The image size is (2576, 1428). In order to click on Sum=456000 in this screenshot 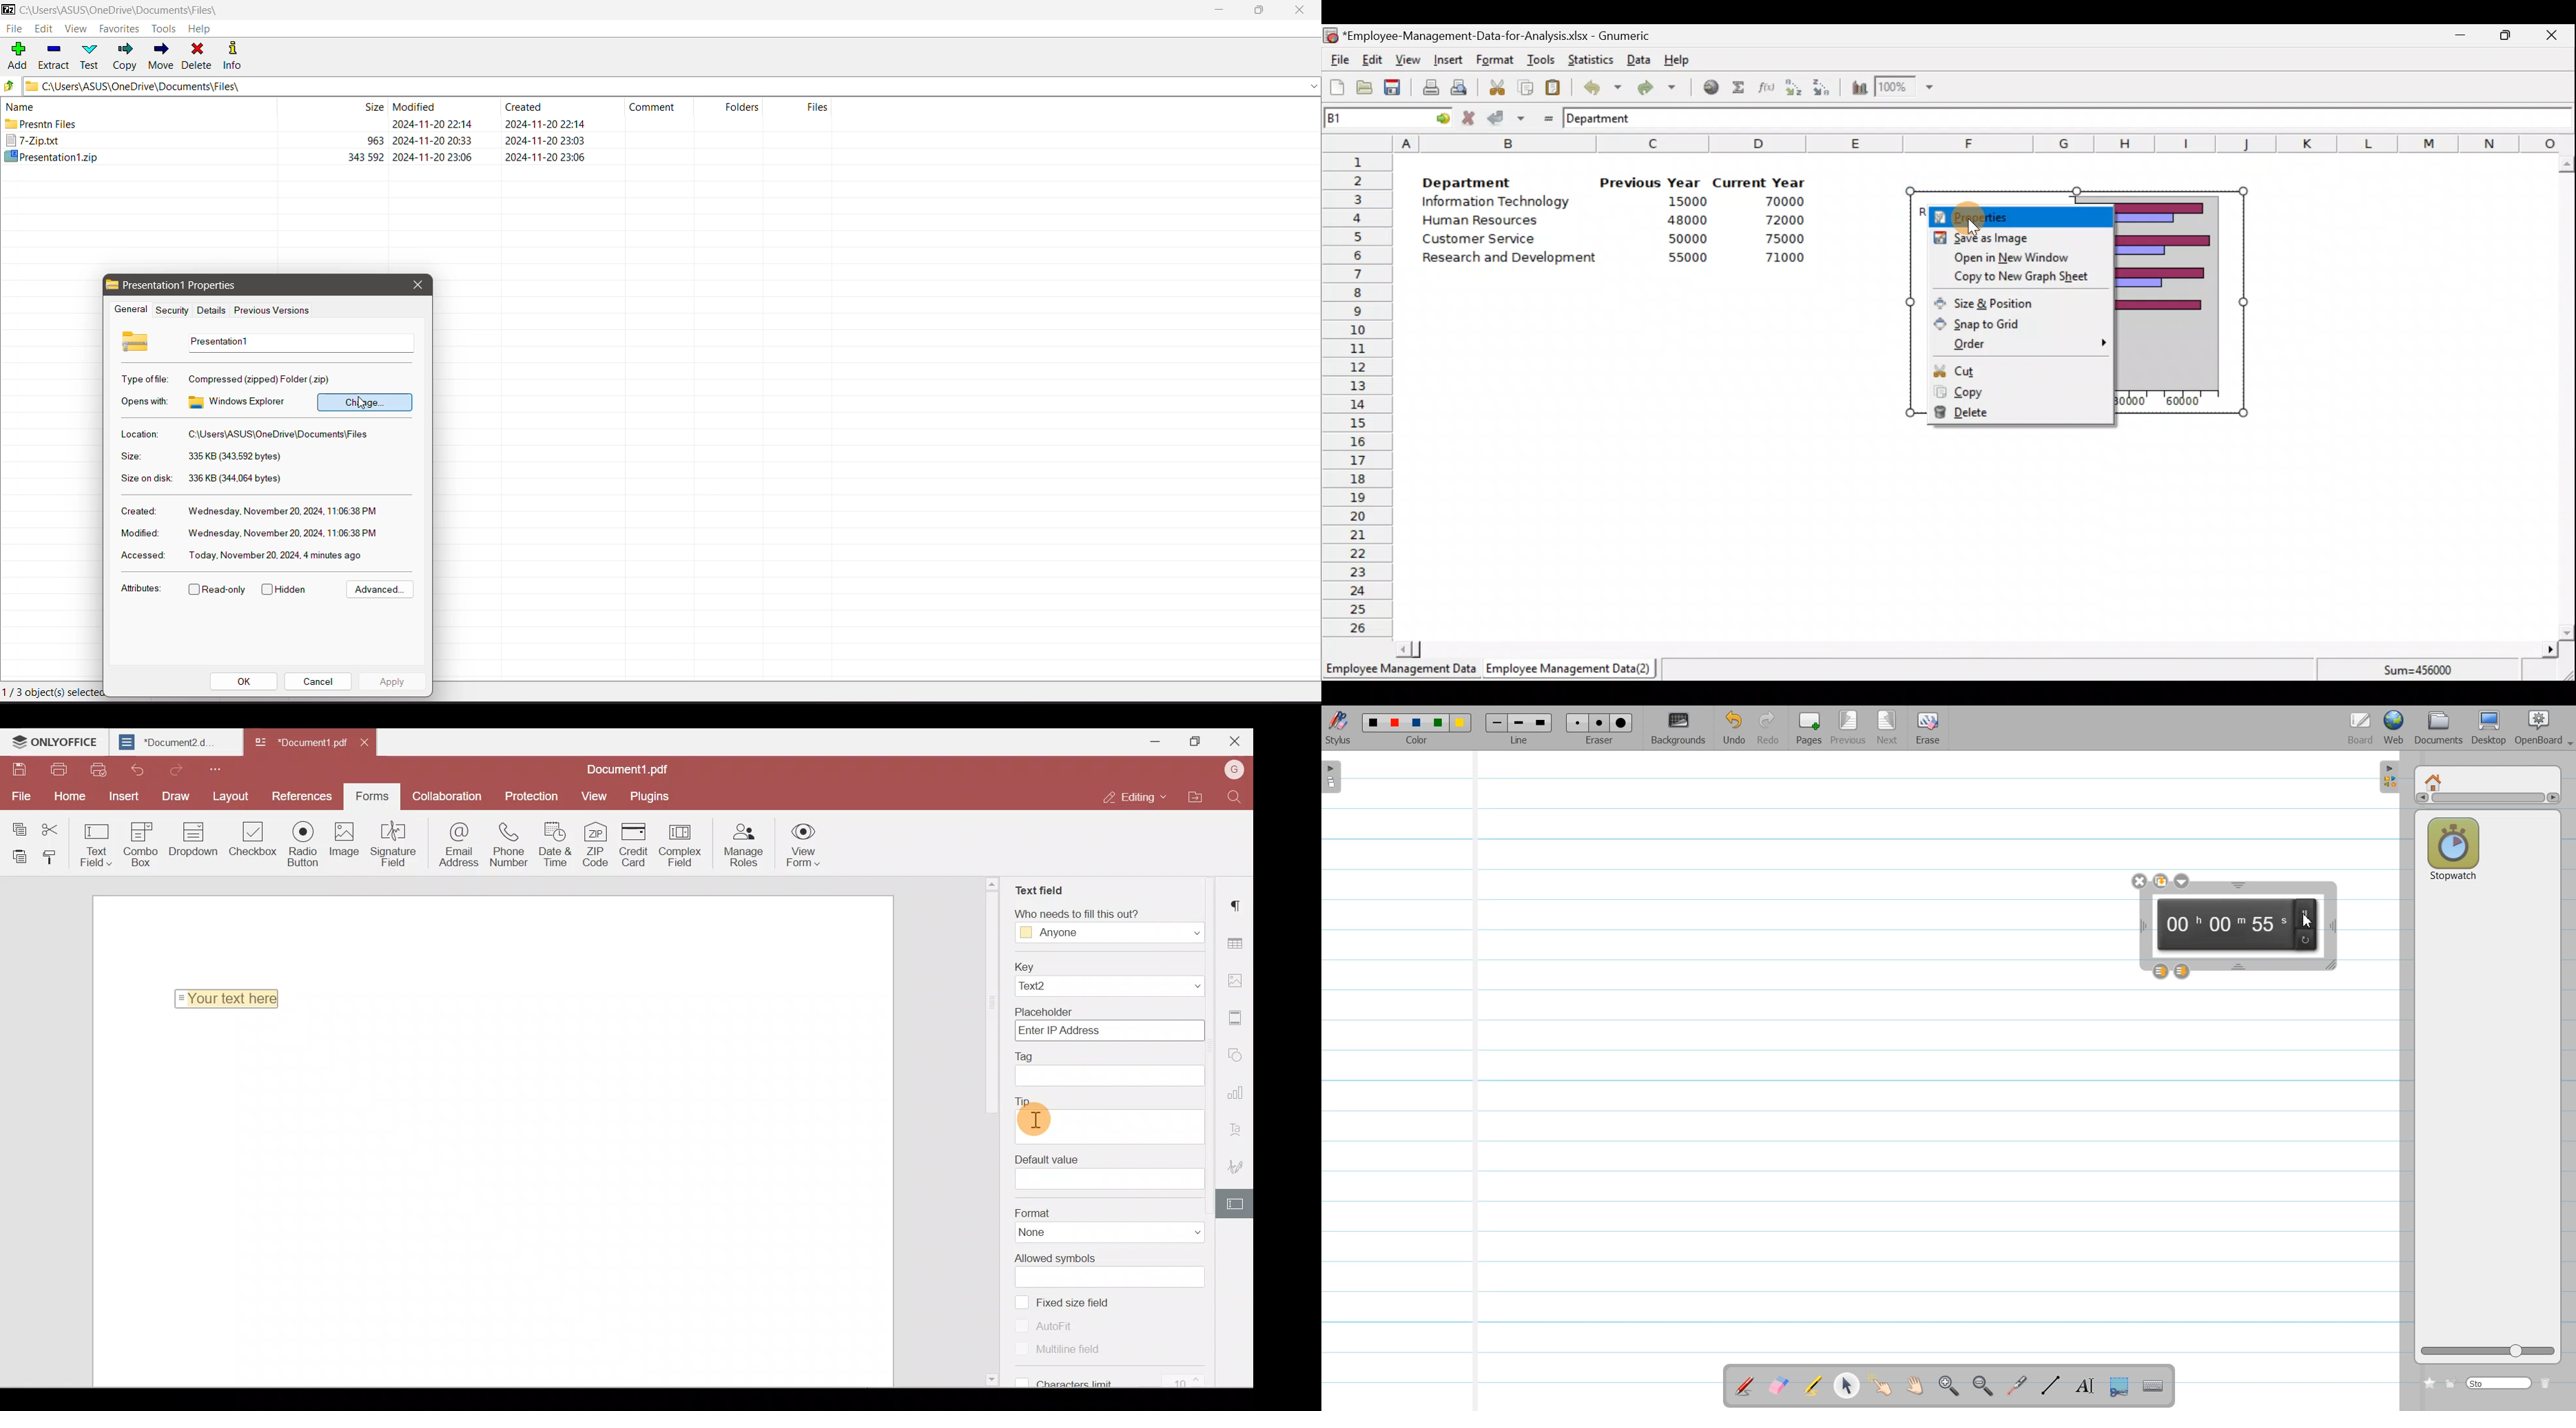, I will do `click(2425, 672)`.